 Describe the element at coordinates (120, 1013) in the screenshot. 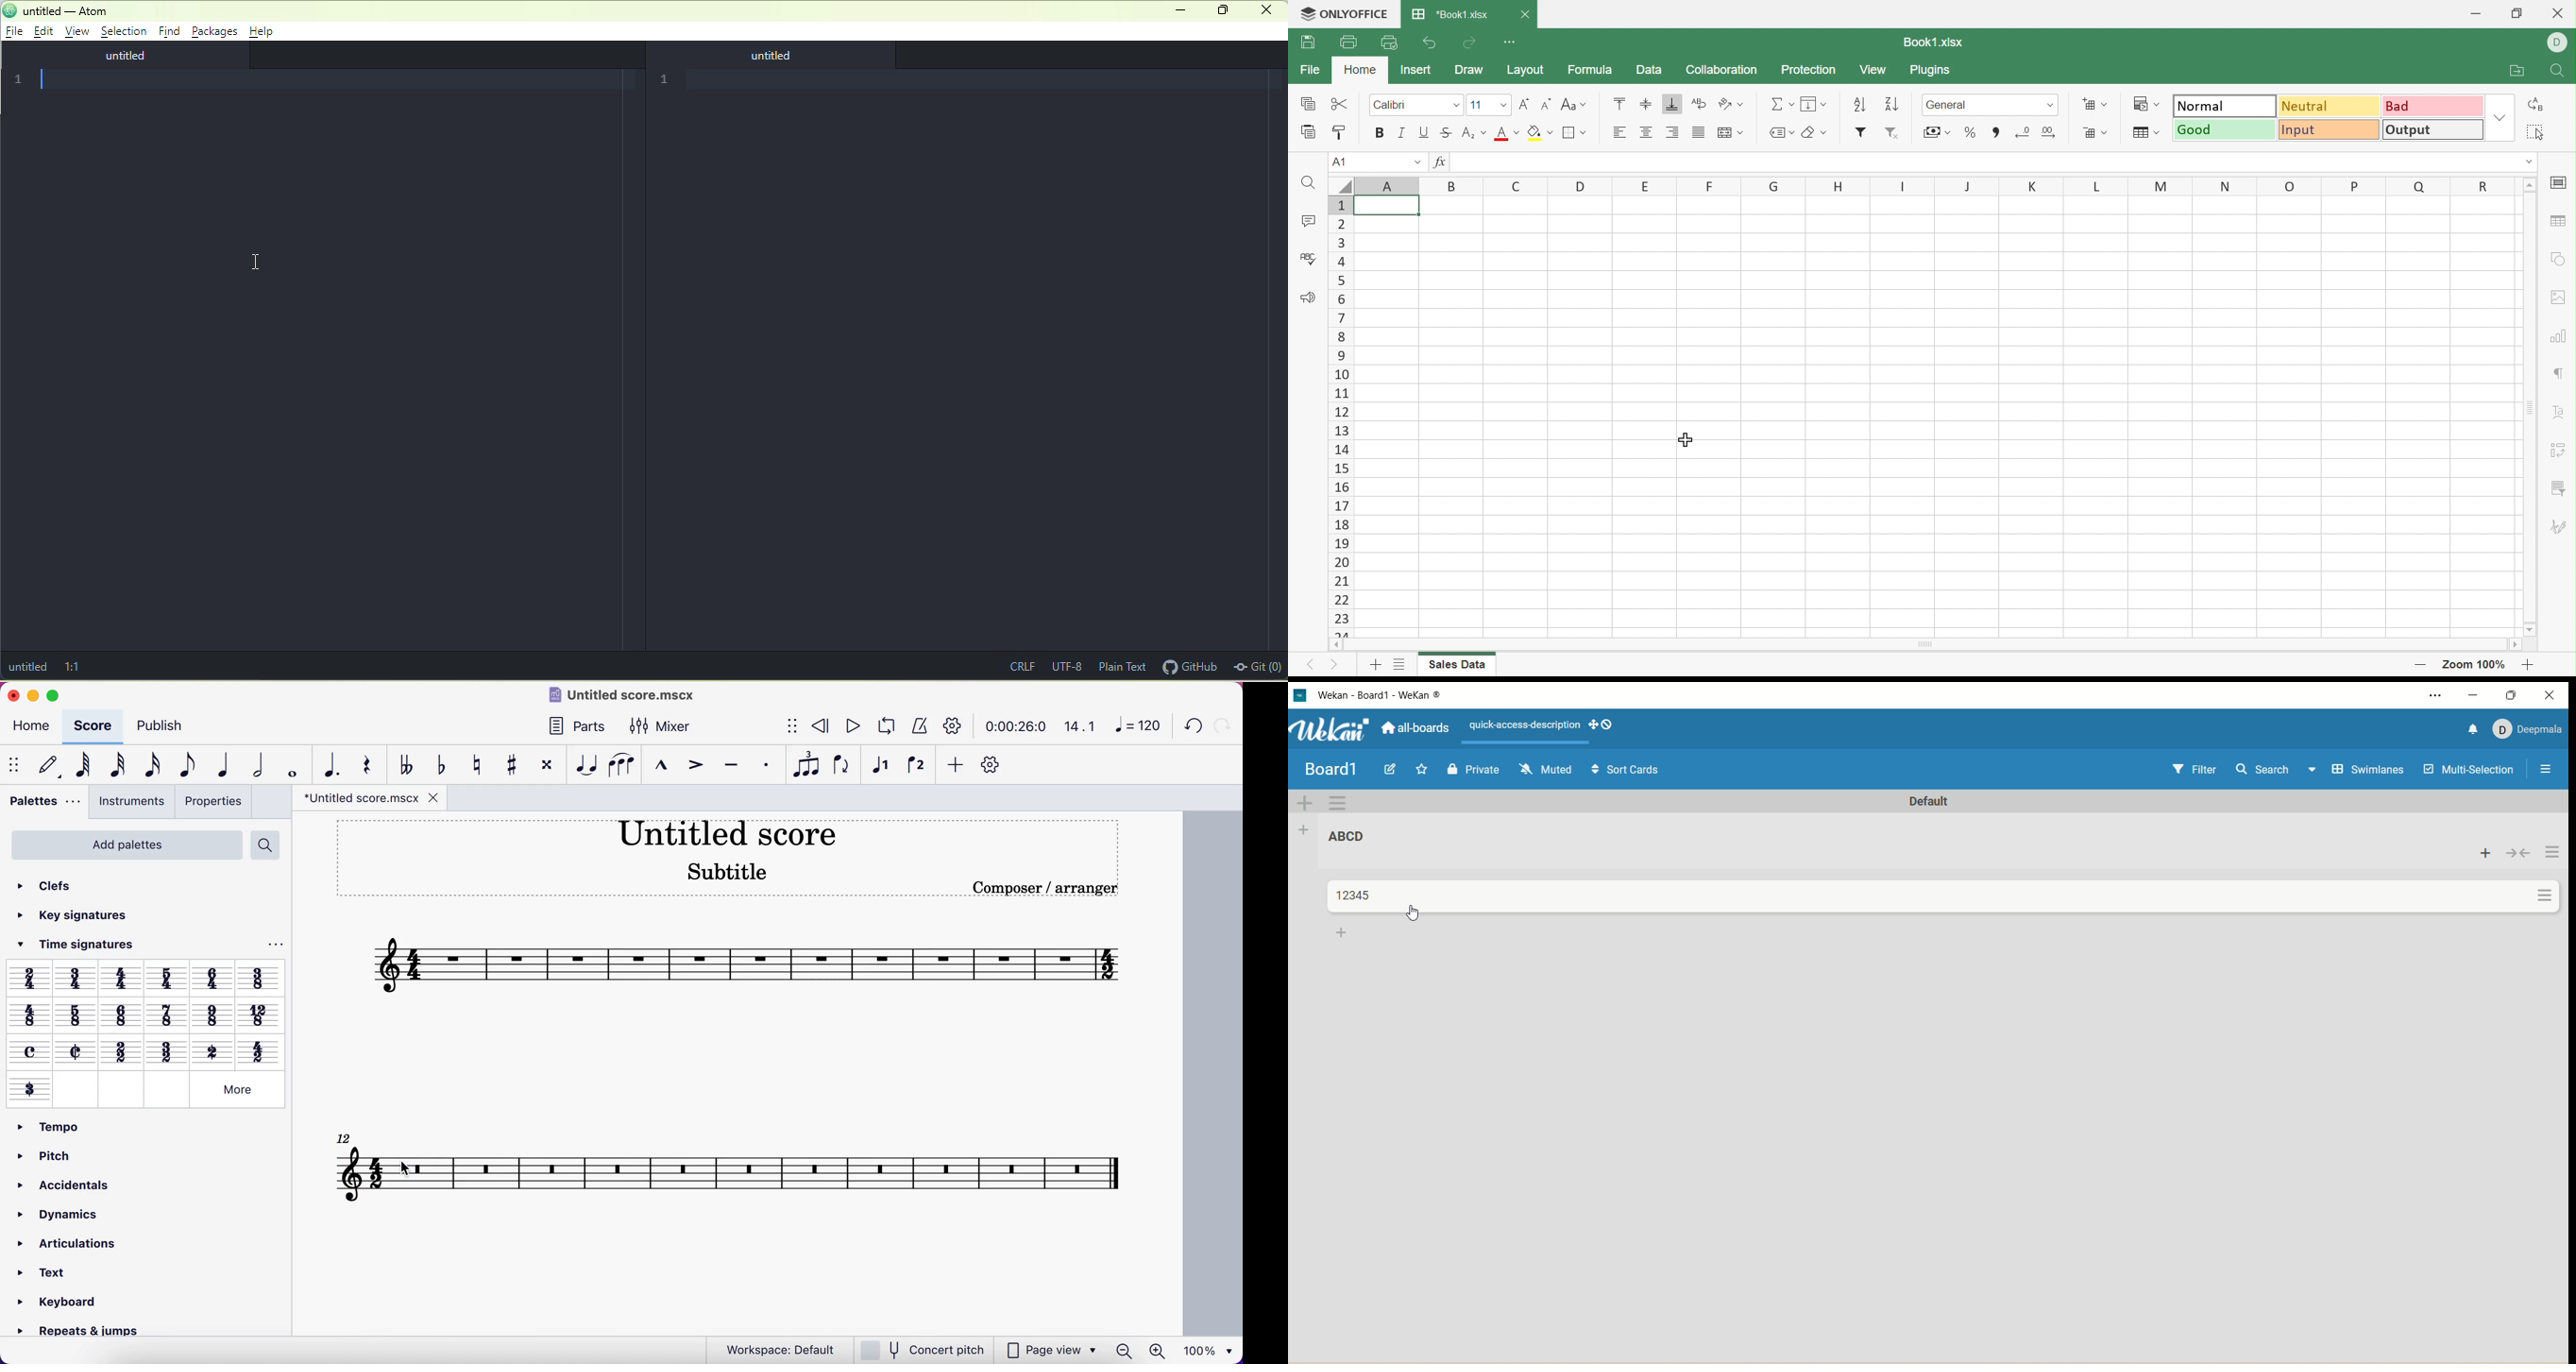

I see `` at that location.